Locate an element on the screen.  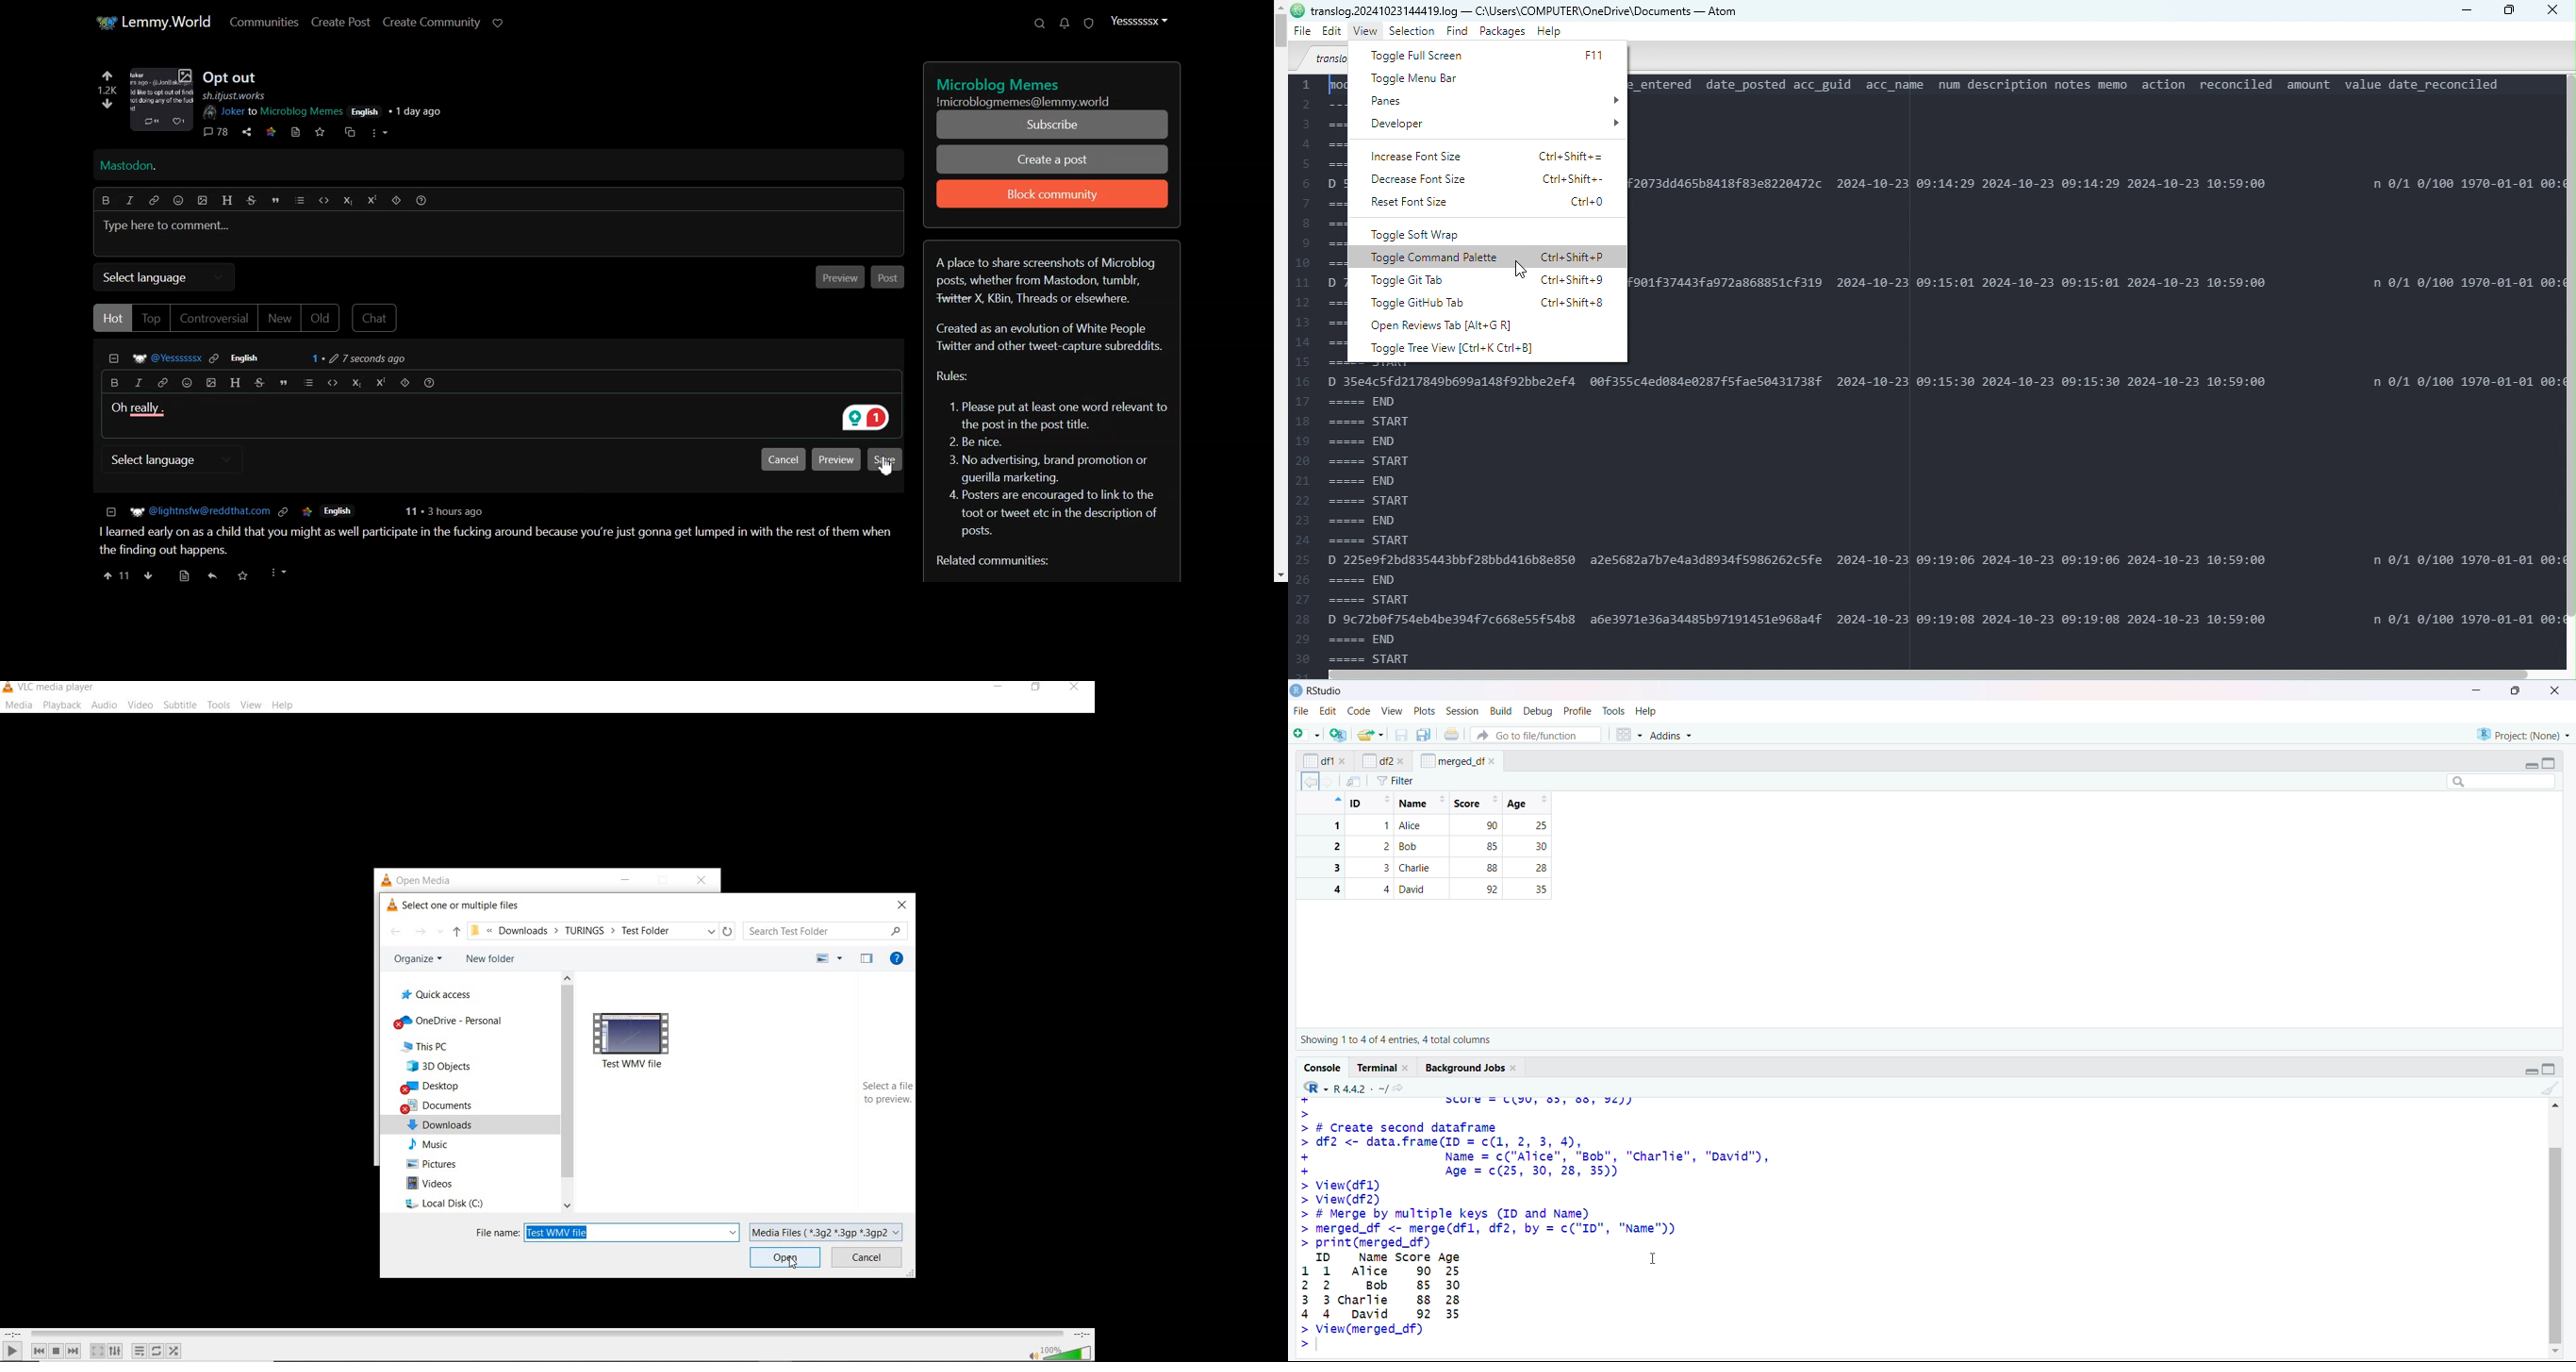
random is located at coordinates (173, 1351).